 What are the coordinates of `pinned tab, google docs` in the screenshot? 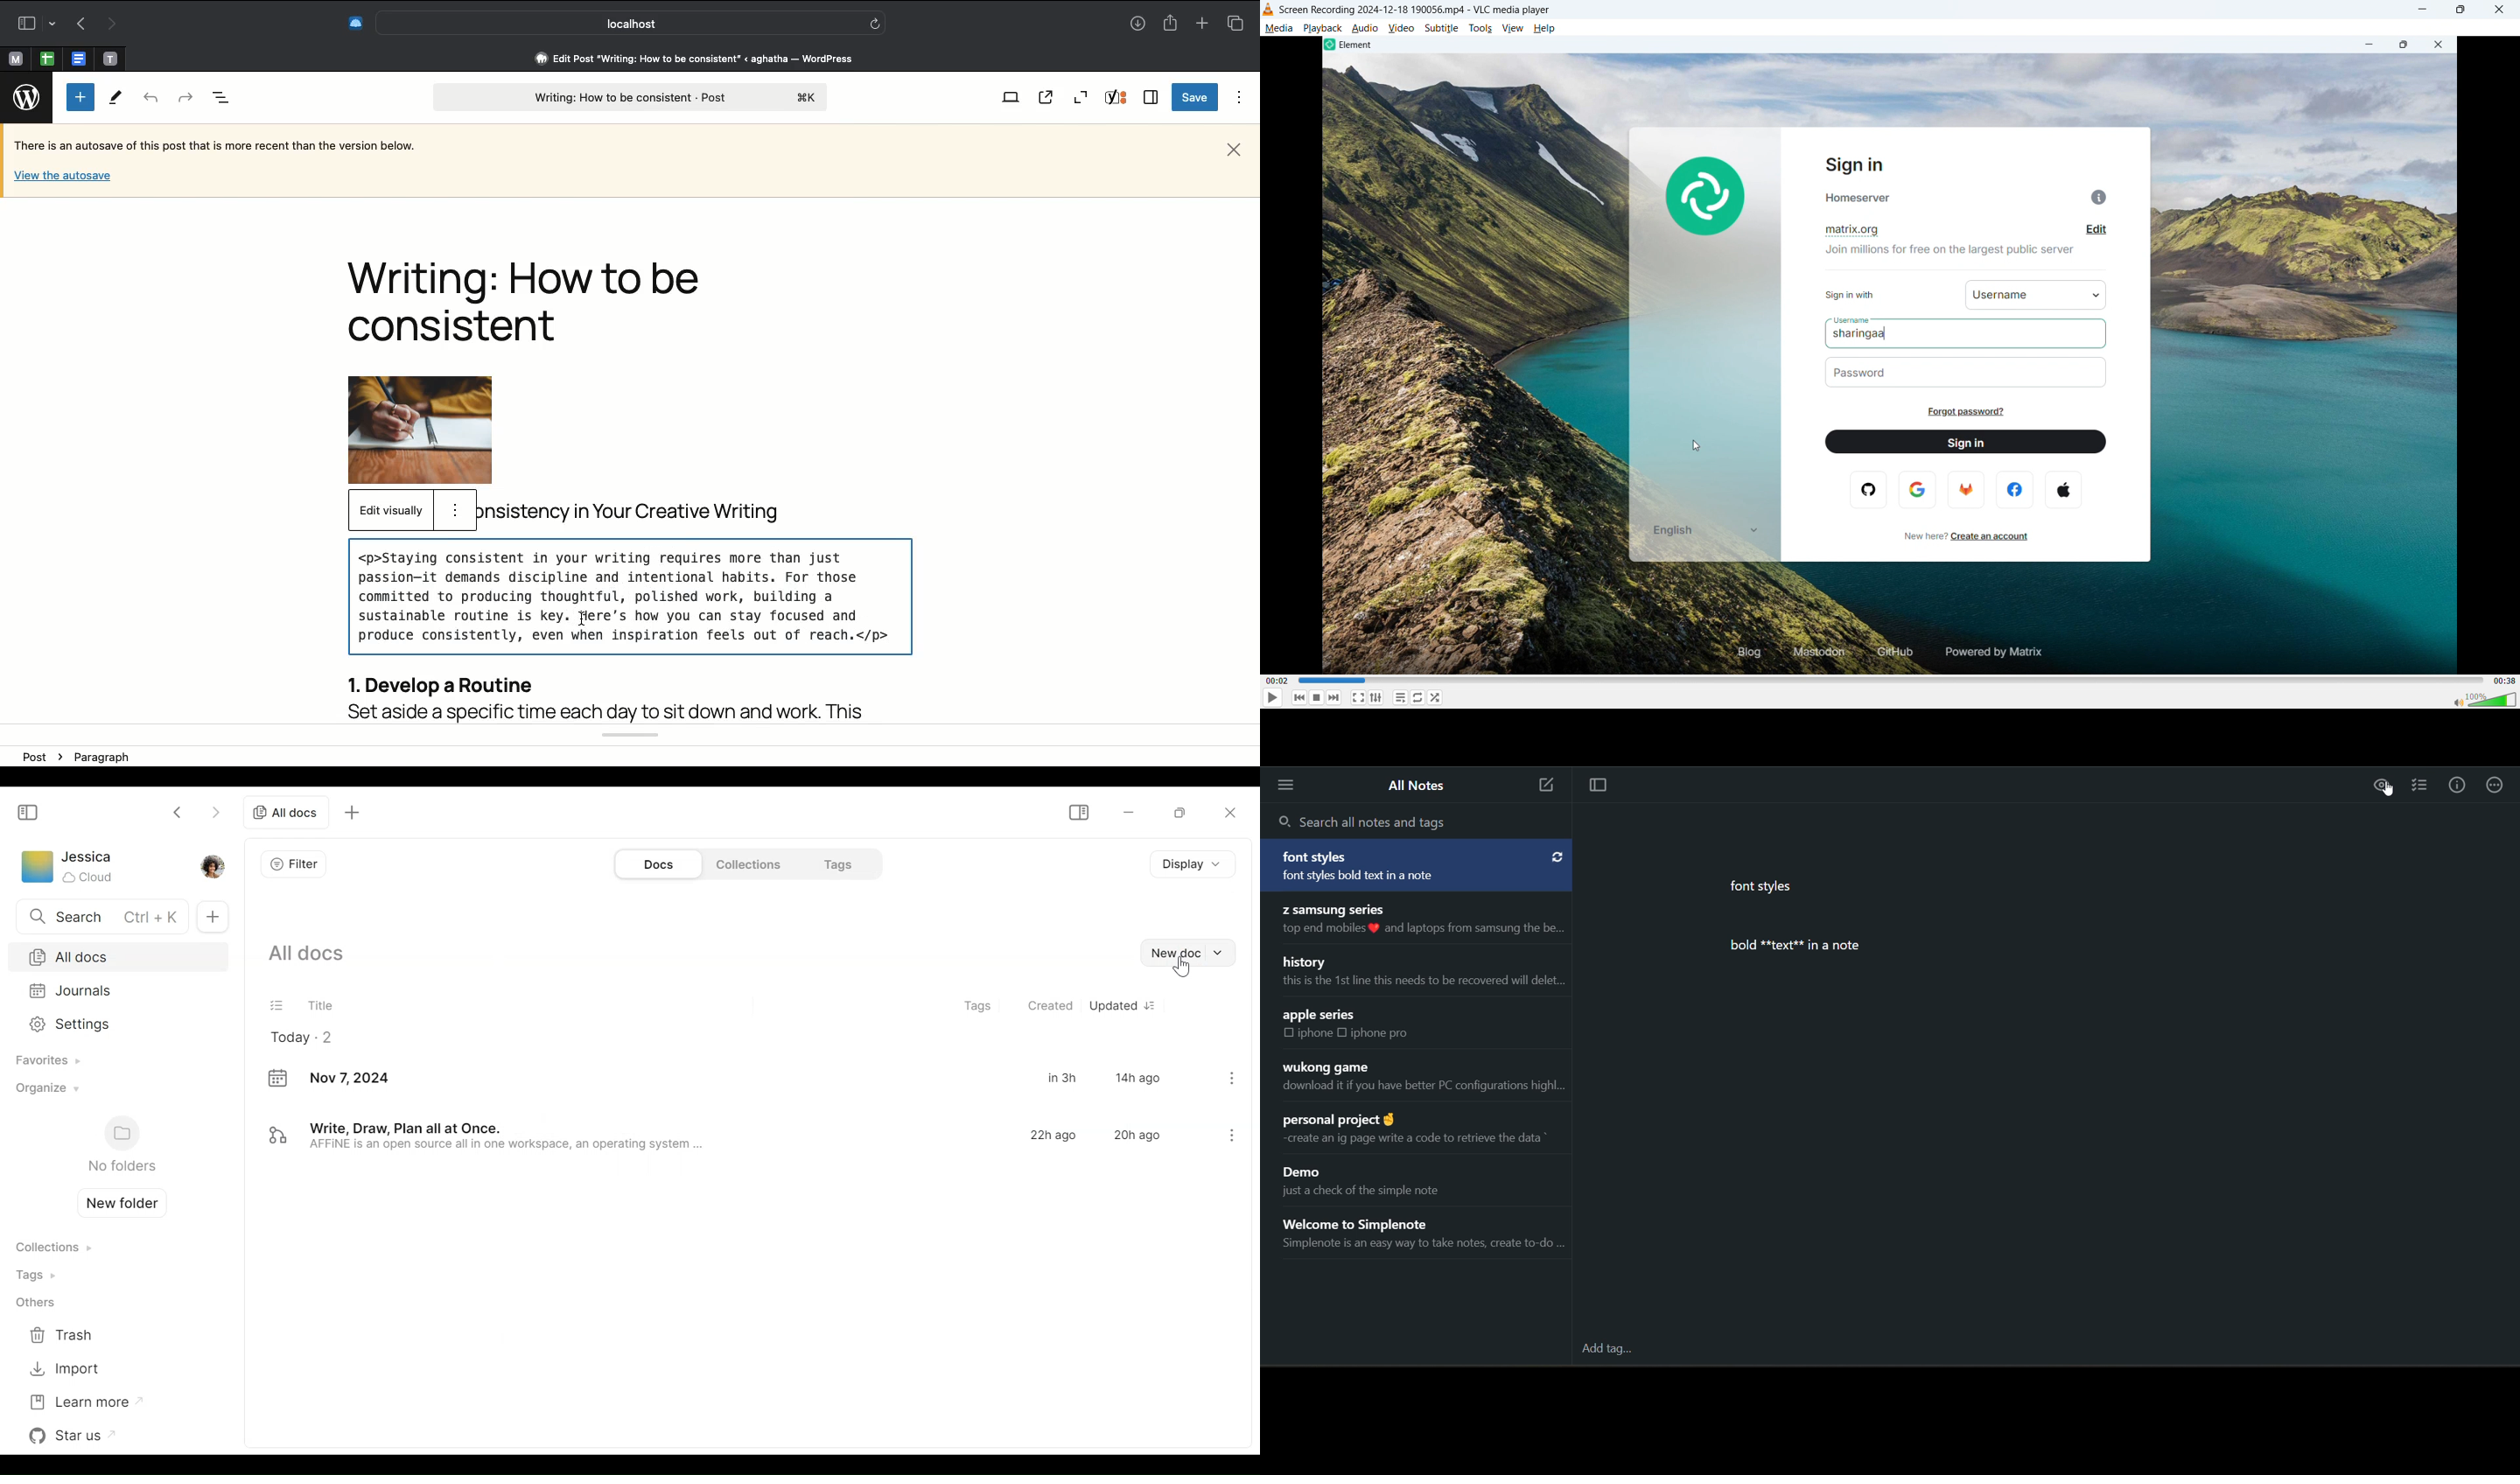 It's located at (77, 55).